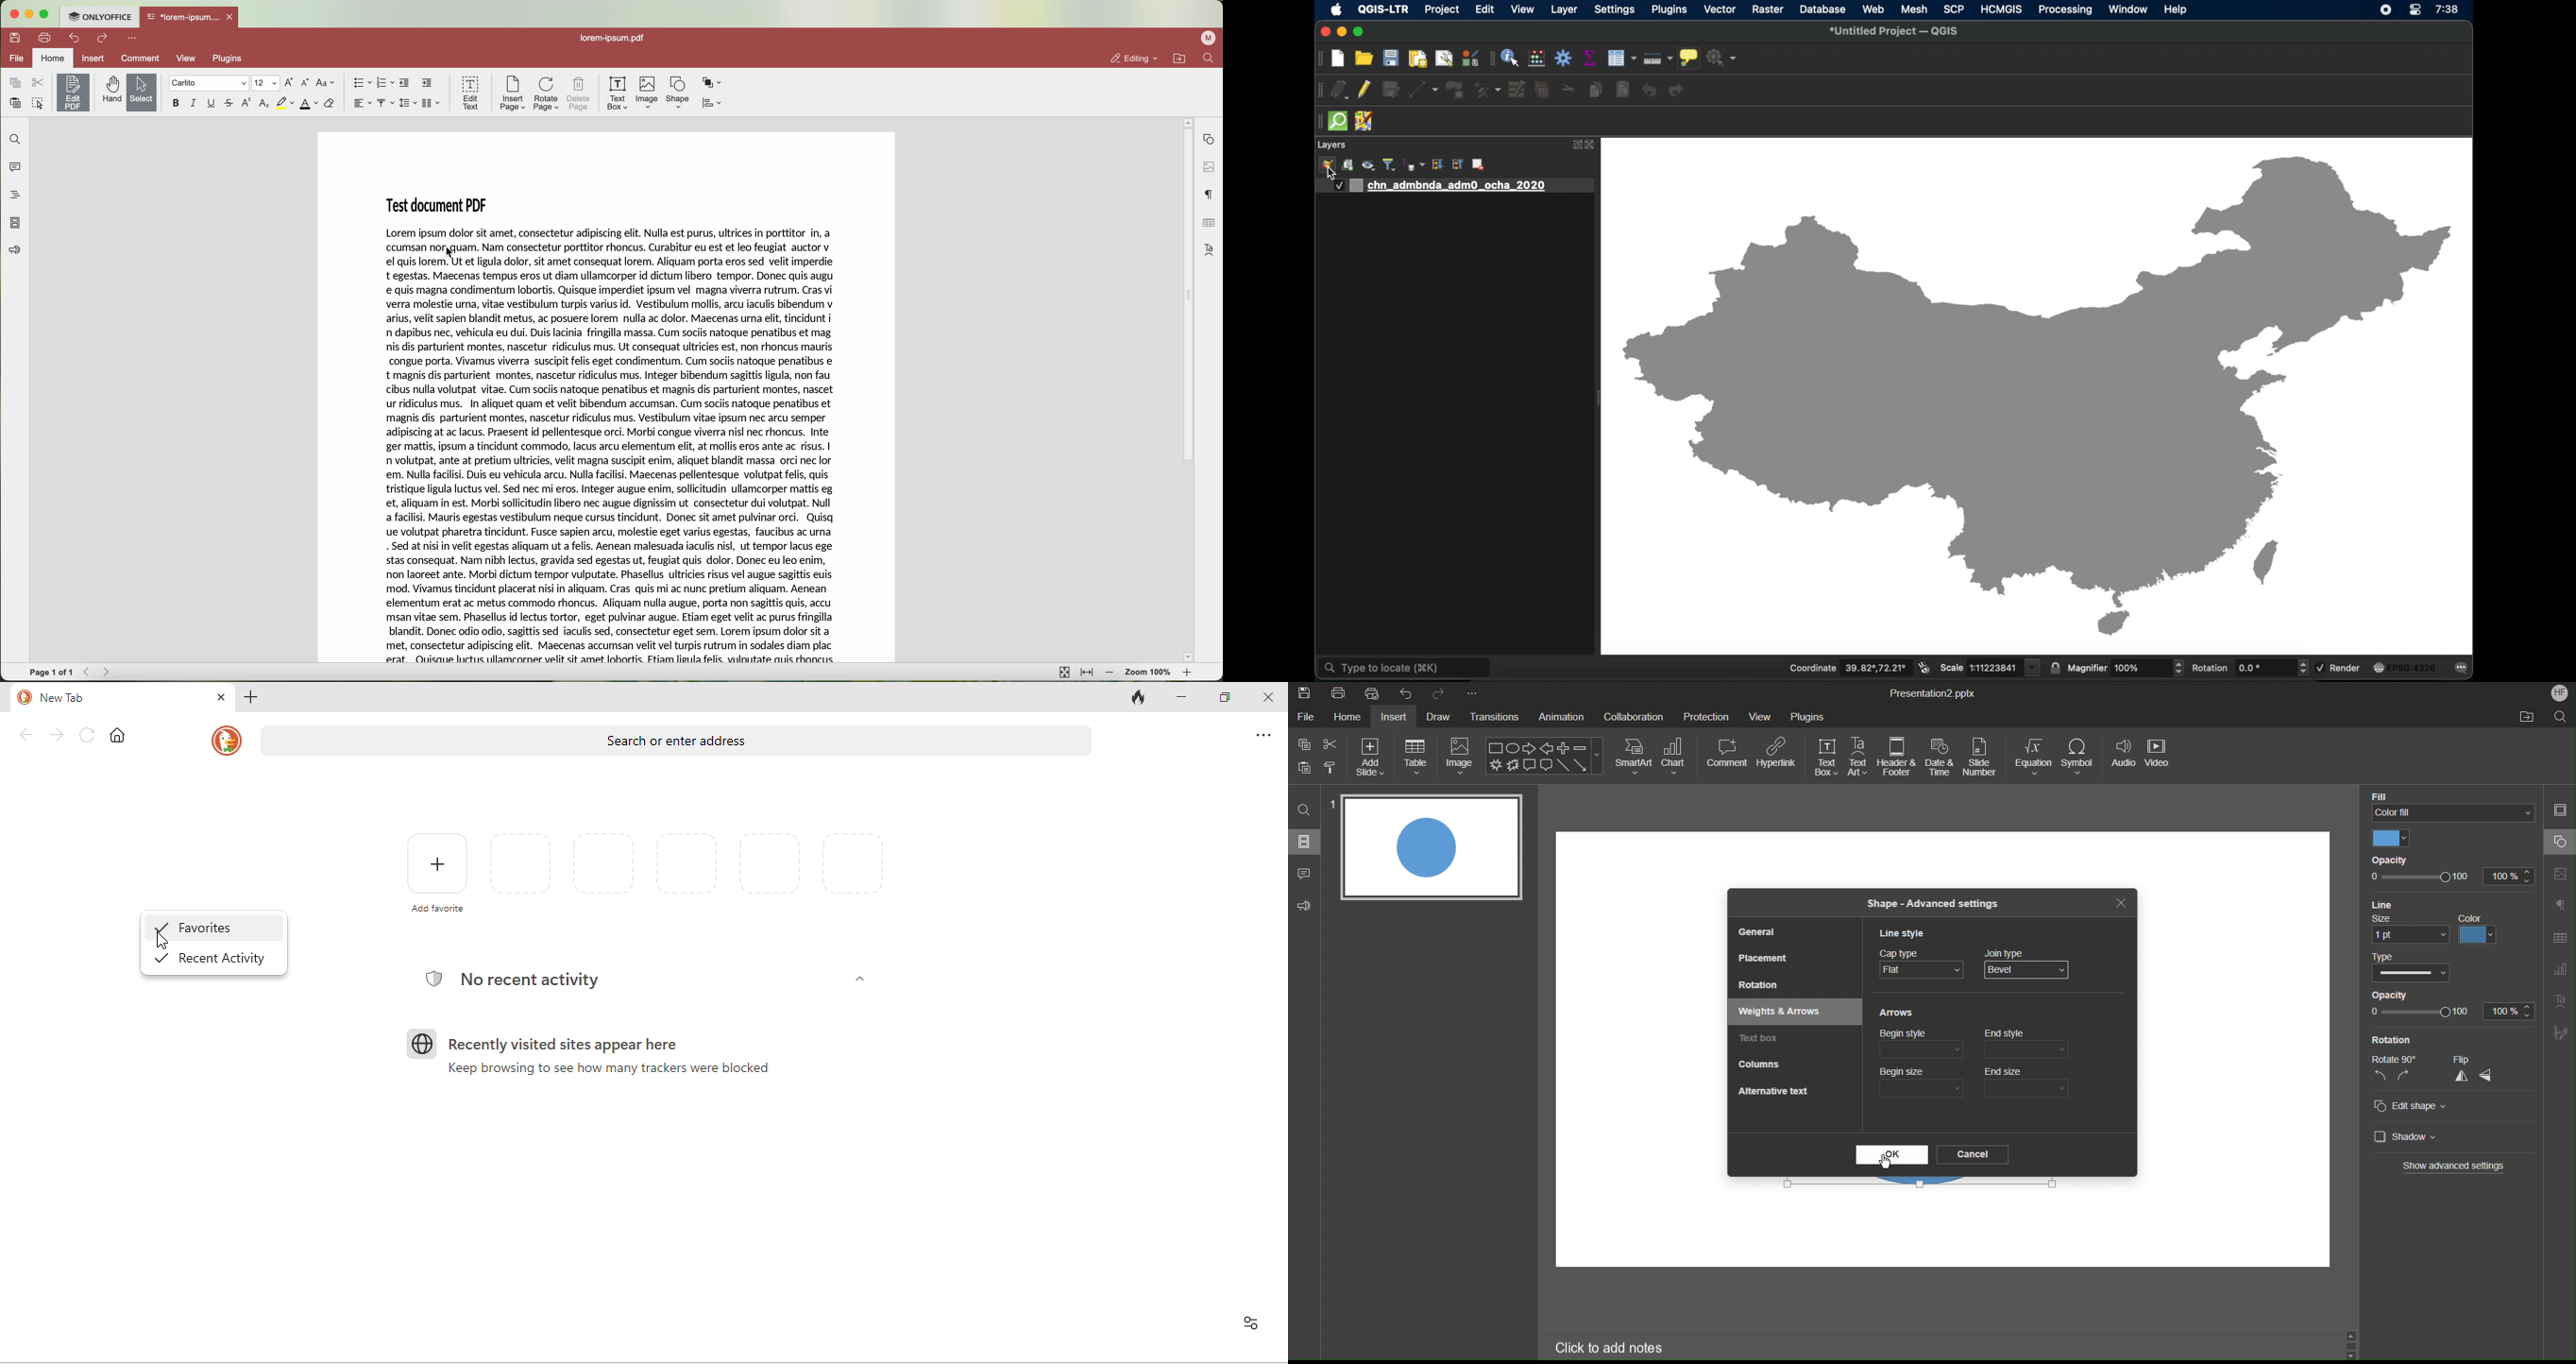 Image resolution: width=2576 pixels, height=1372 pixels. Describe the element at coordinates (1364, 57) in the screenshot. I see `open` at that location.